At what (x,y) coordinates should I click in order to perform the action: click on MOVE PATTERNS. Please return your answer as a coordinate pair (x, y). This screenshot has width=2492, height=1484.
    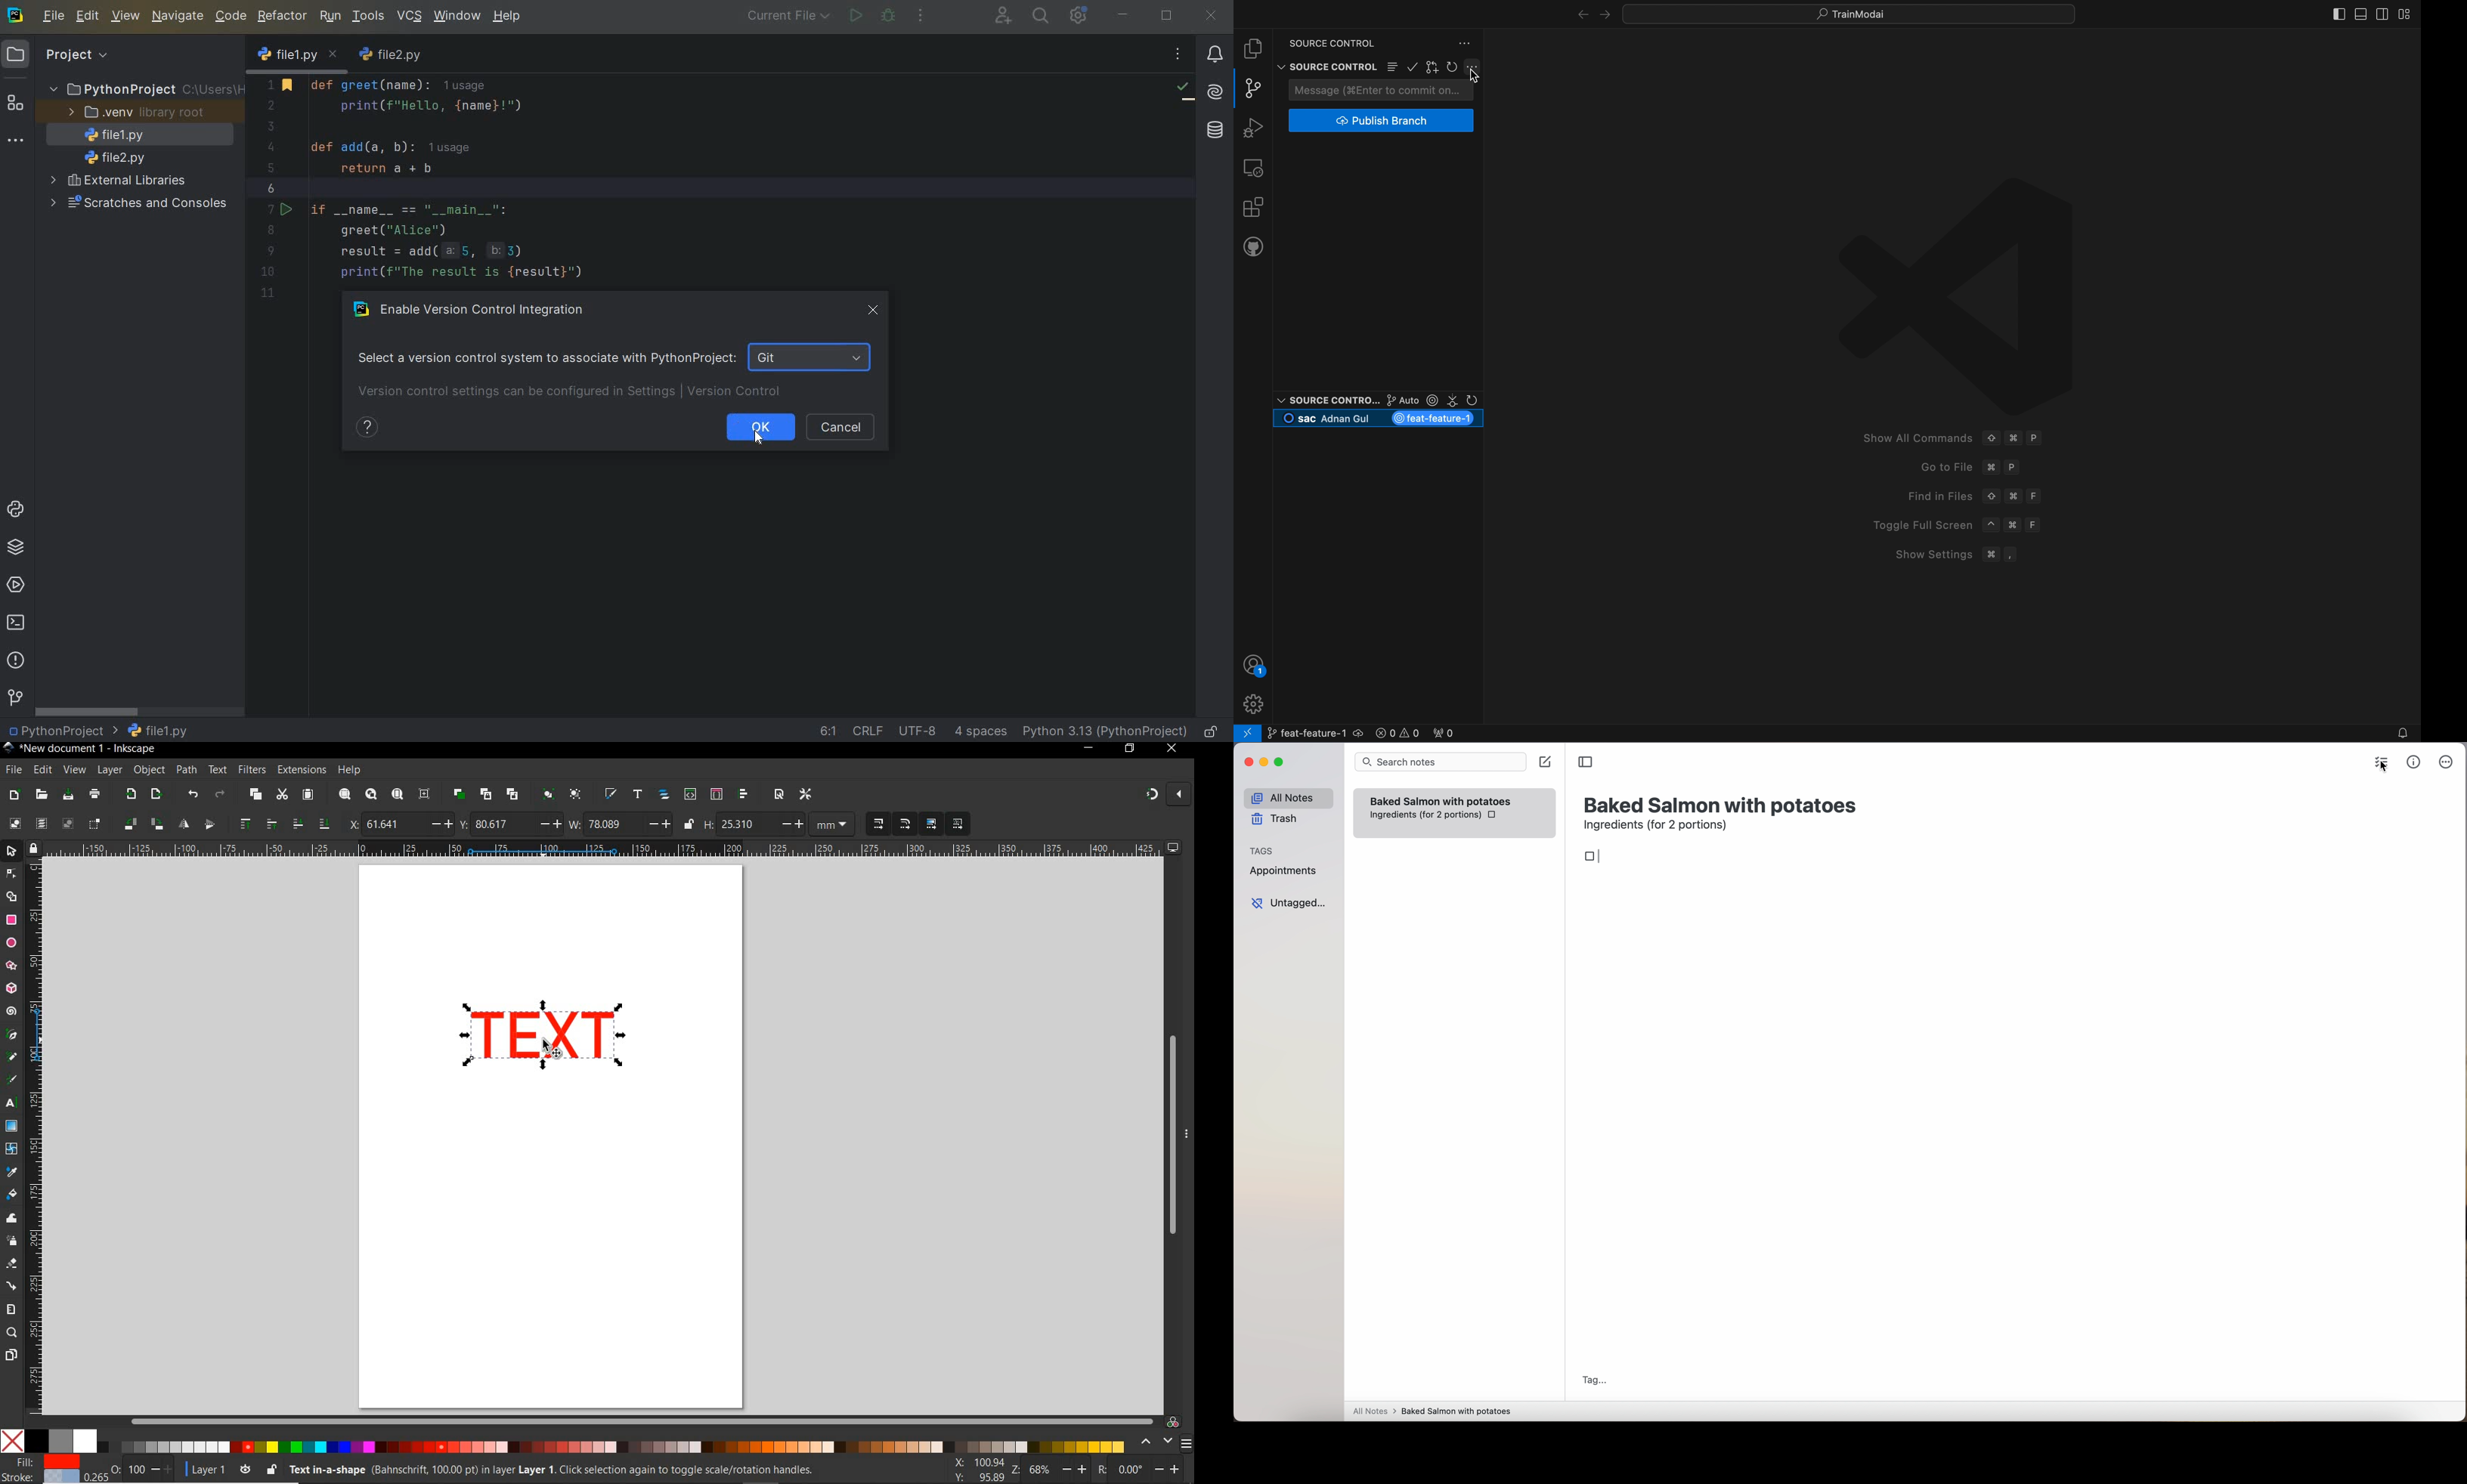
    Looking at the image, I should click on (957, 824).